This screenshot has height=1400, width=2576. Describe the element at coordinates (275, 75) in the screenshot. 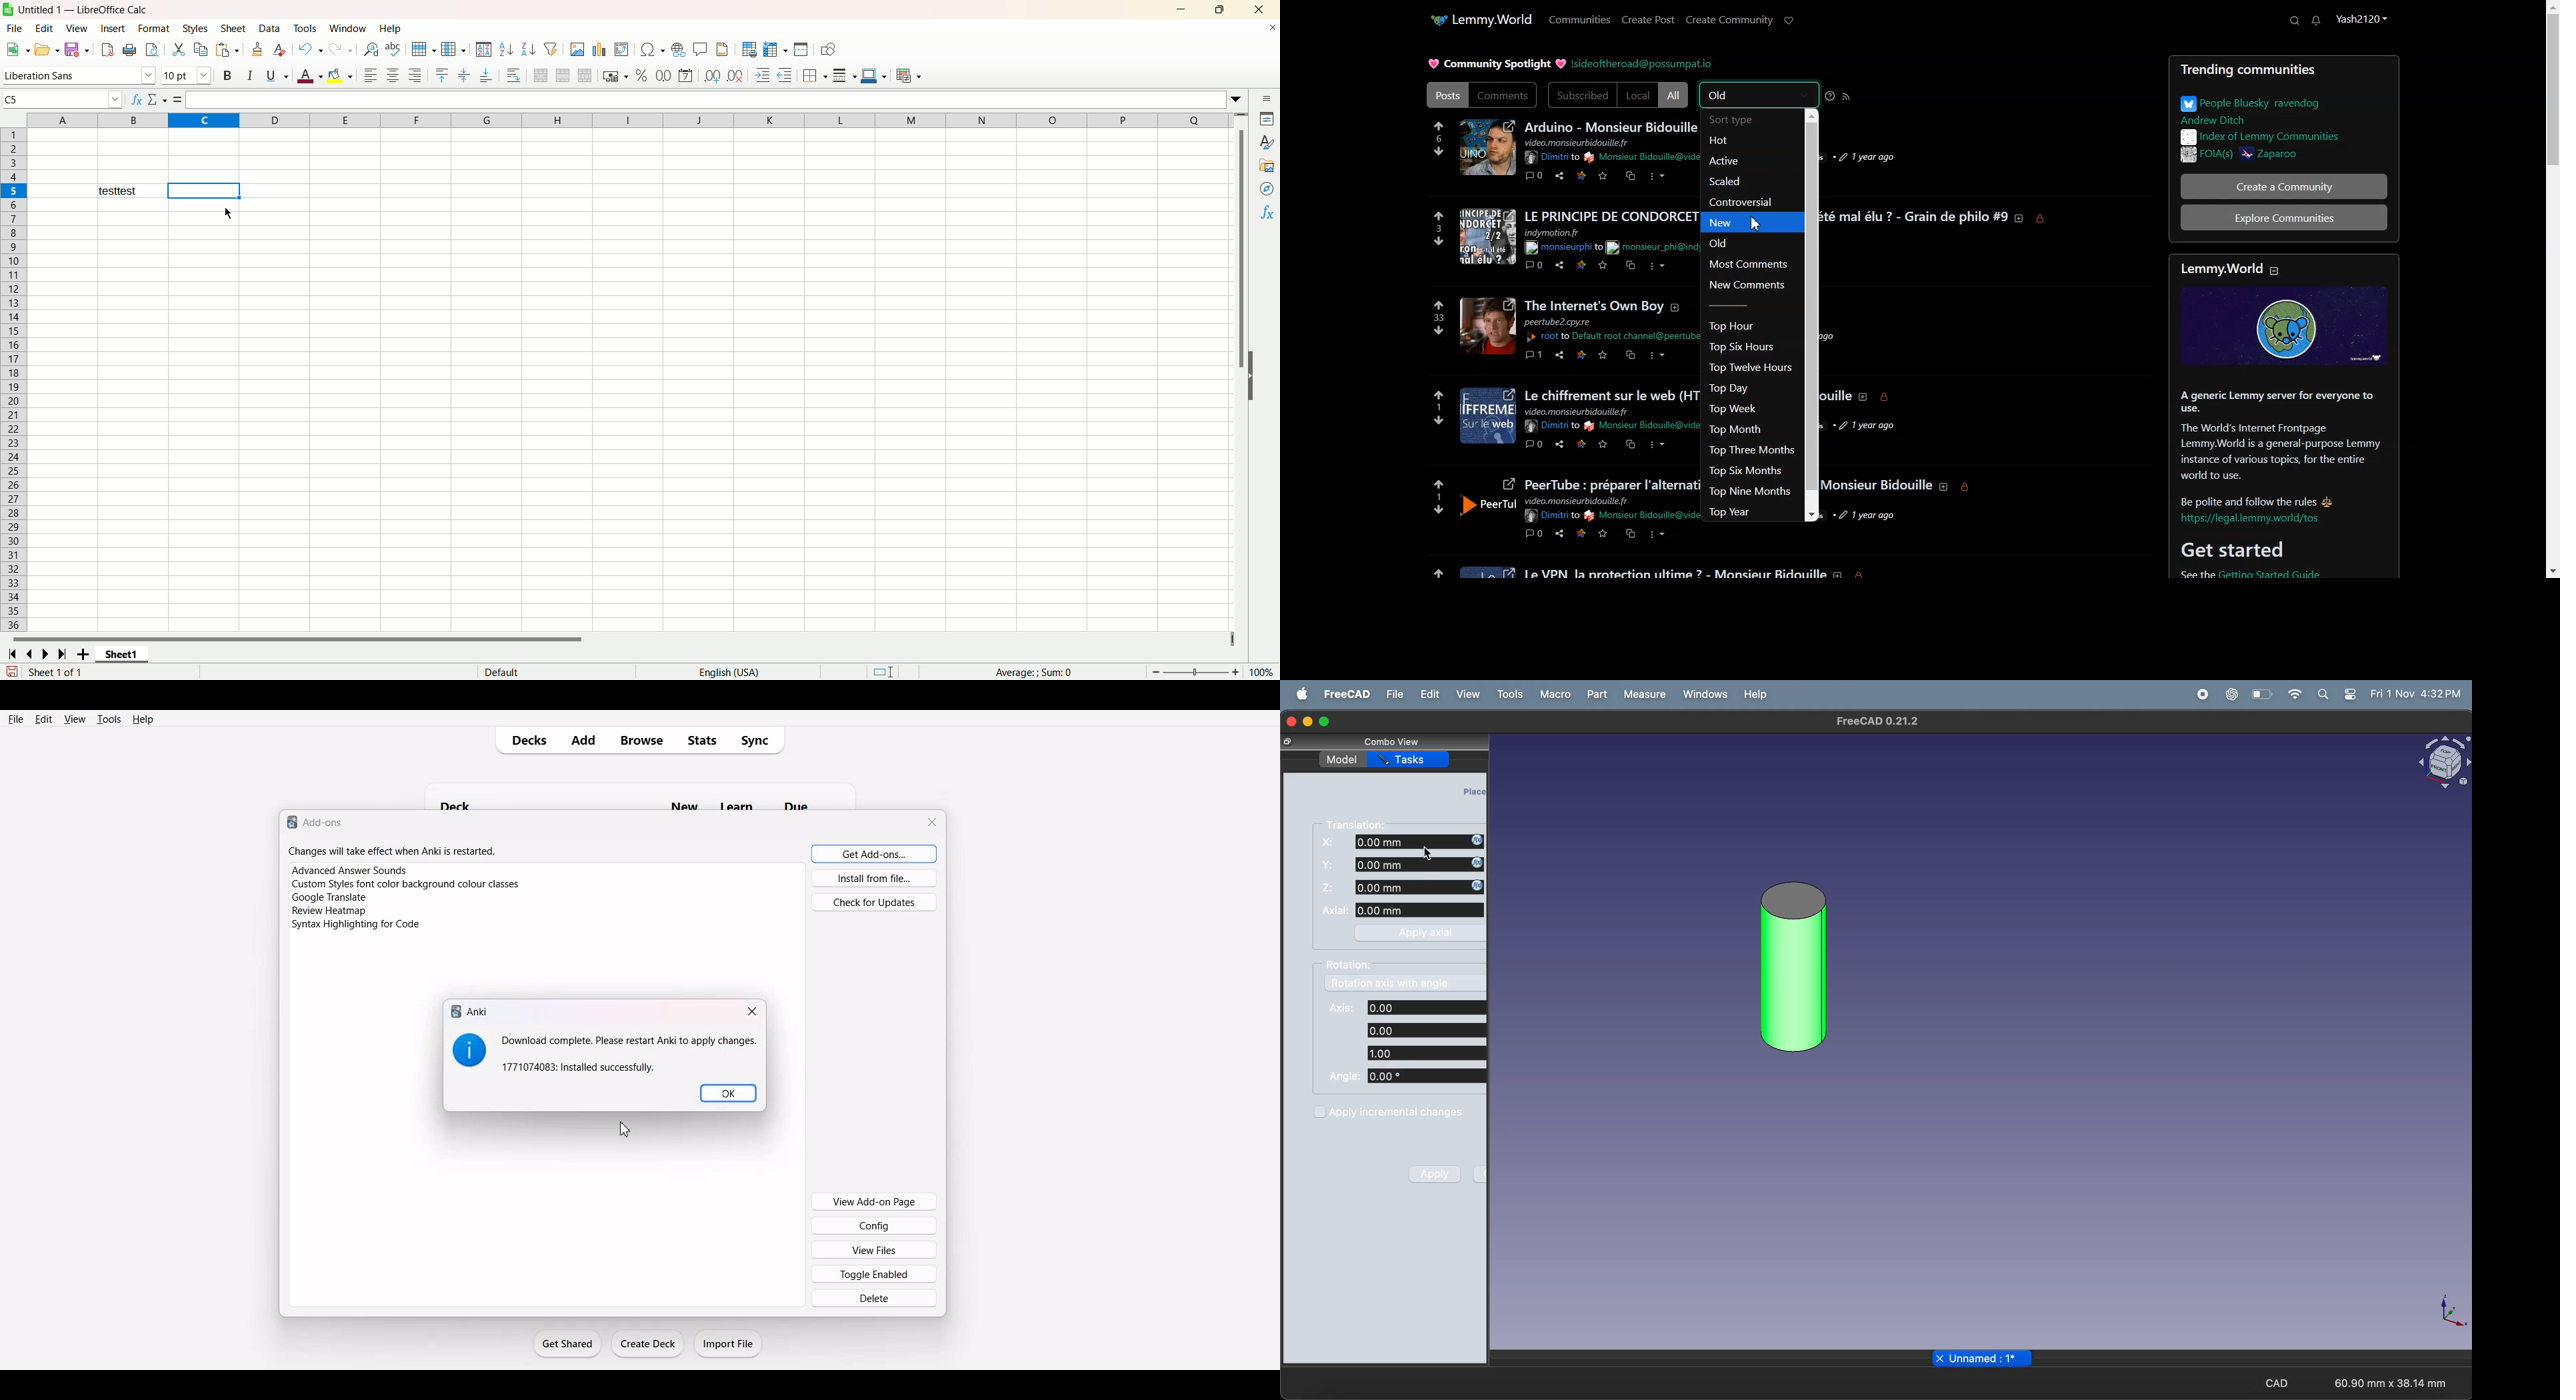

I see `underline` at that location.